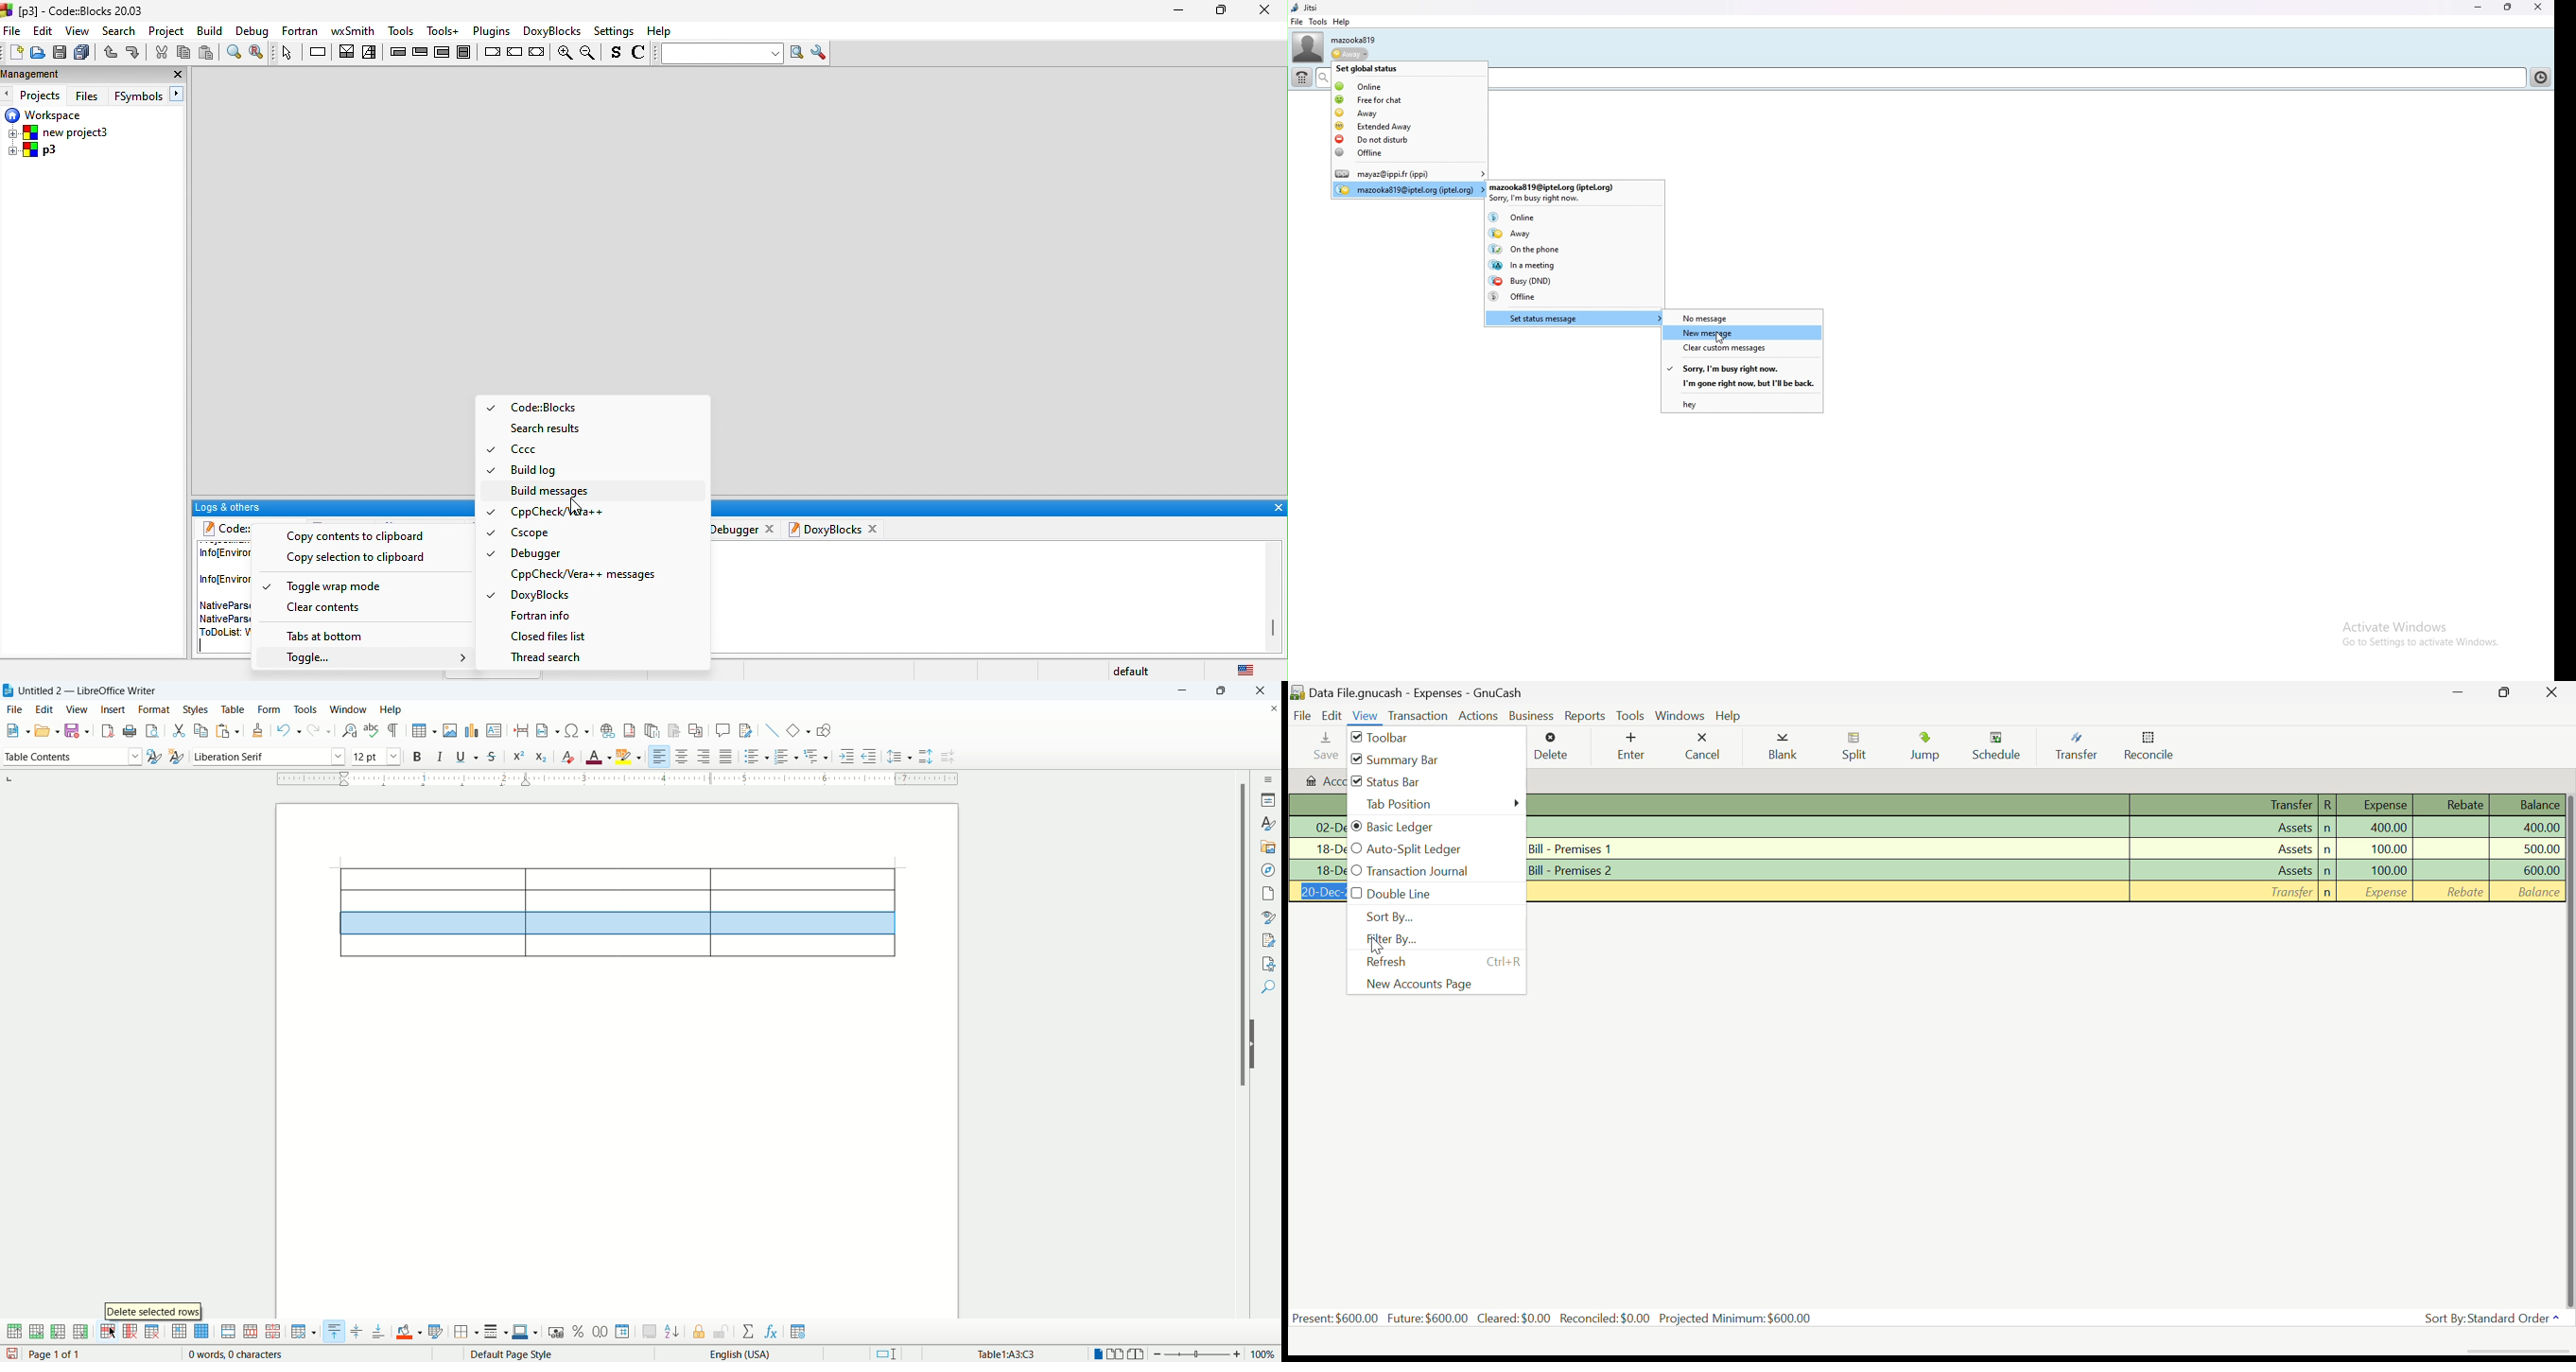 The width and height of the screenshot is (2576, 1372). Describe the element at coordinates (1341, 22) in the screenshot. I see `help` at that location.